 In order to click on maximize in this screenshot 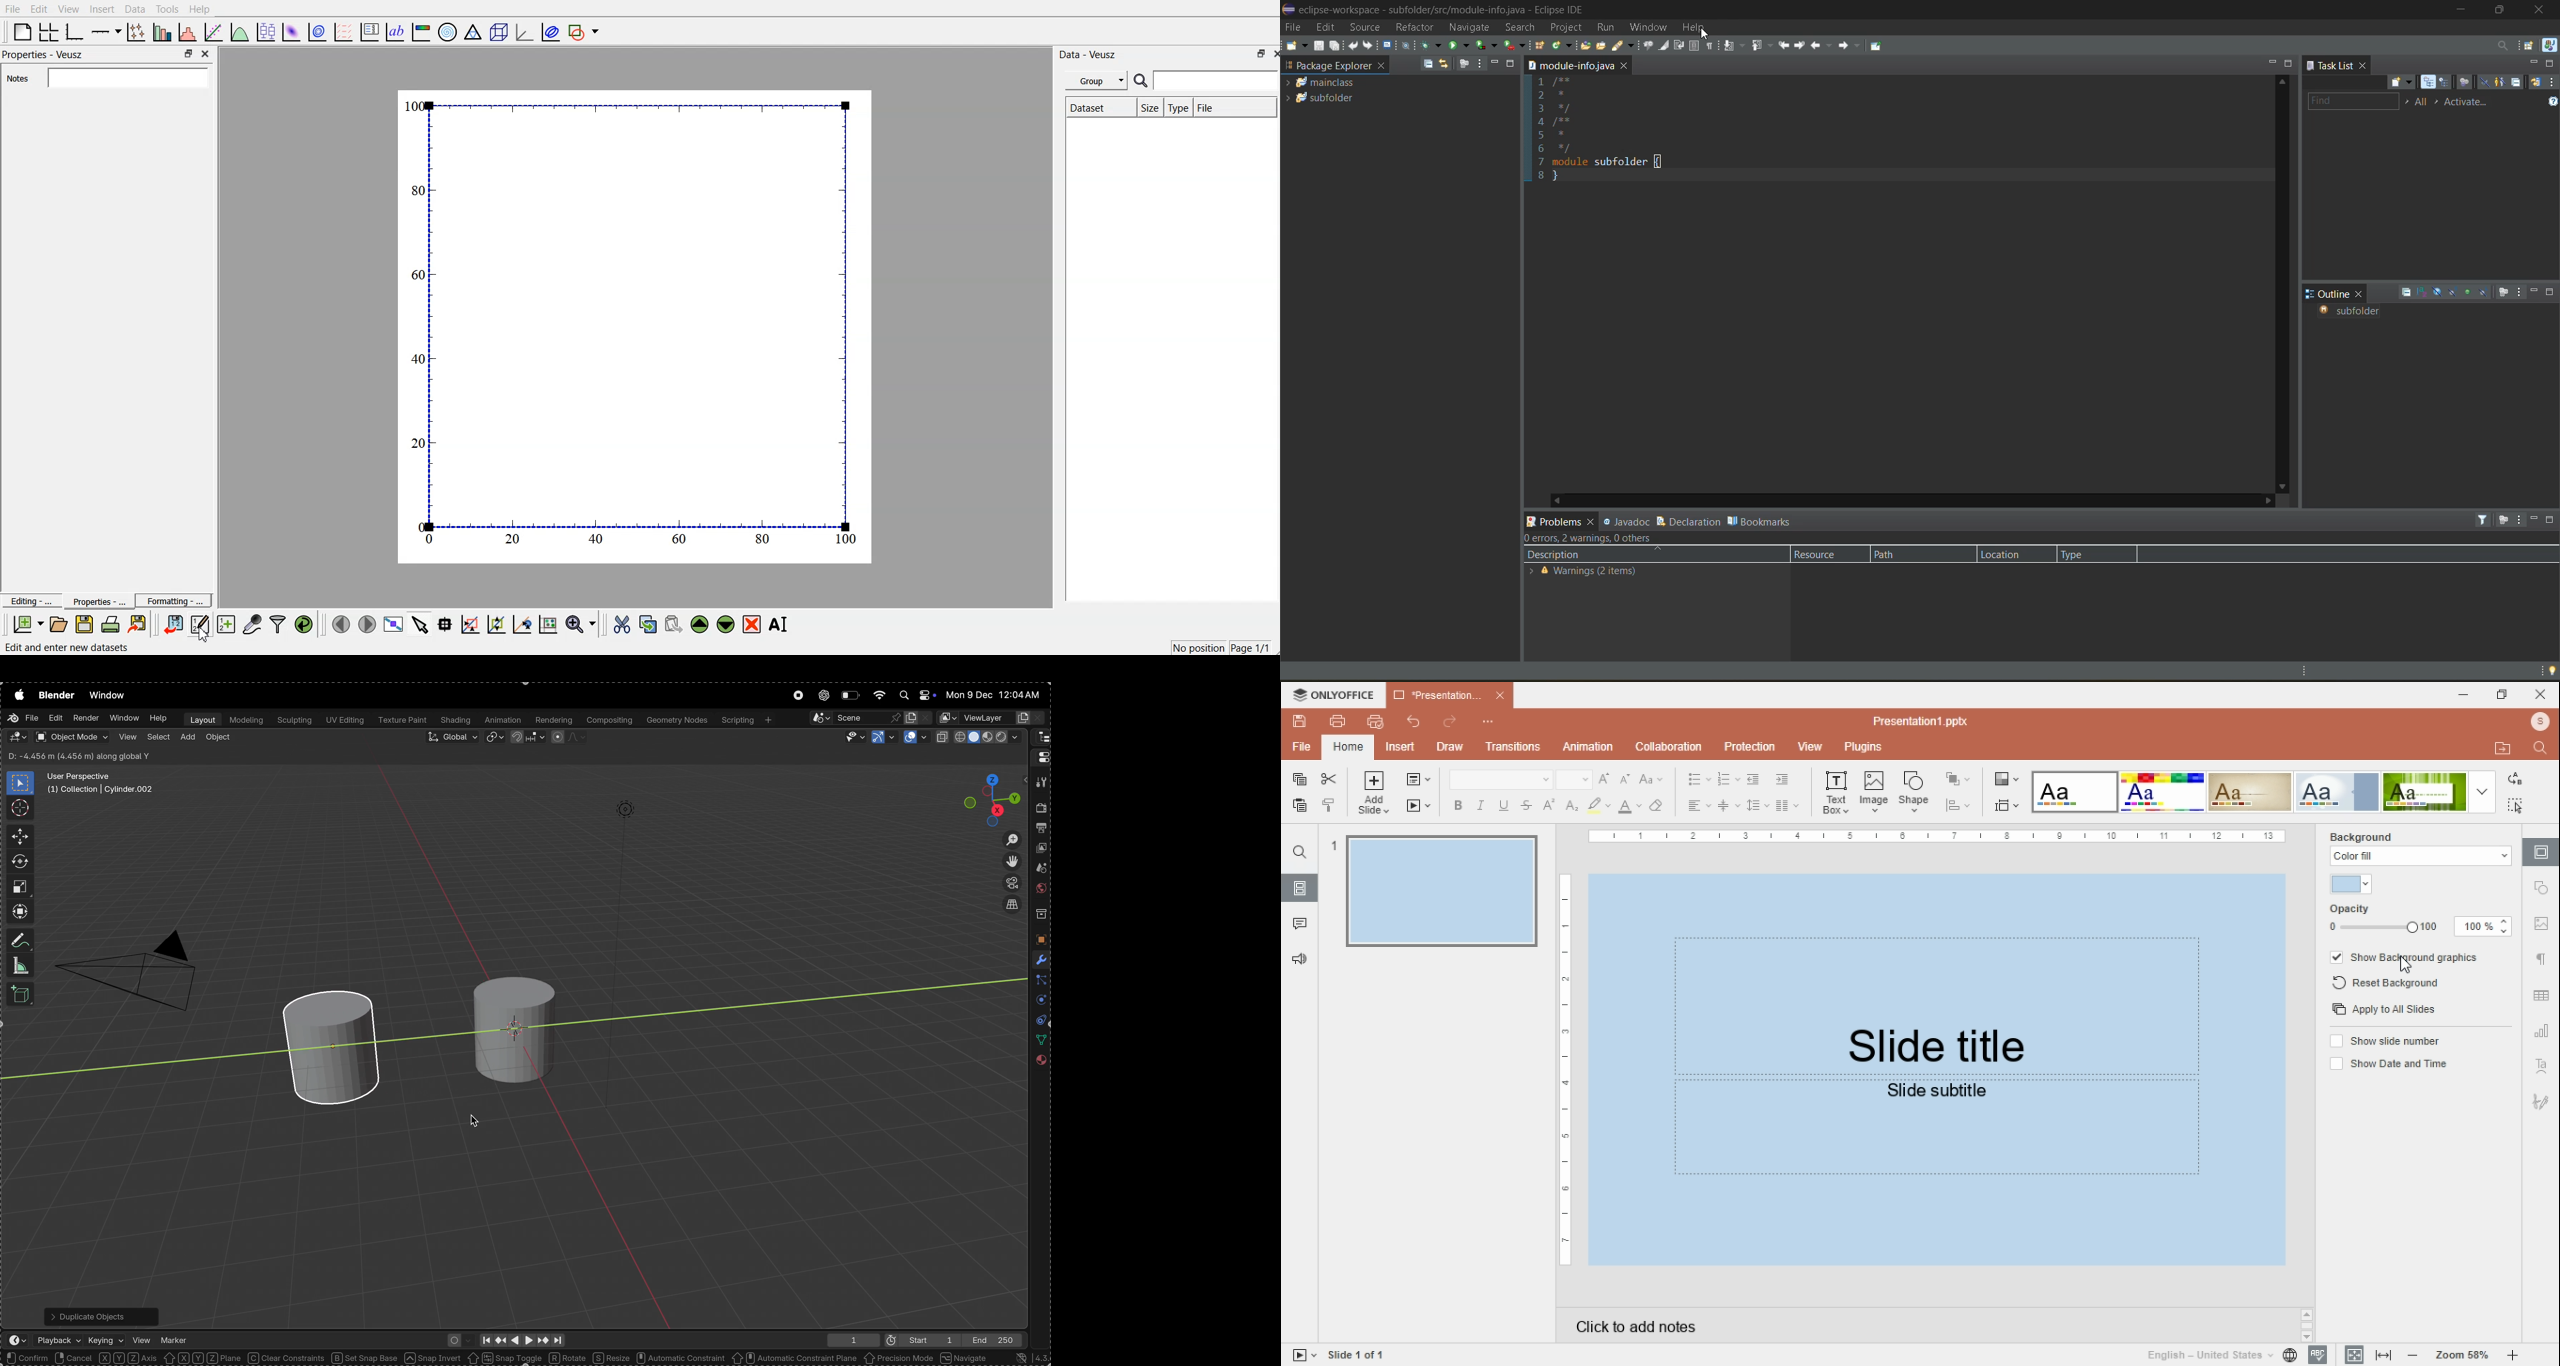, I will do `click(2552, 291)`.